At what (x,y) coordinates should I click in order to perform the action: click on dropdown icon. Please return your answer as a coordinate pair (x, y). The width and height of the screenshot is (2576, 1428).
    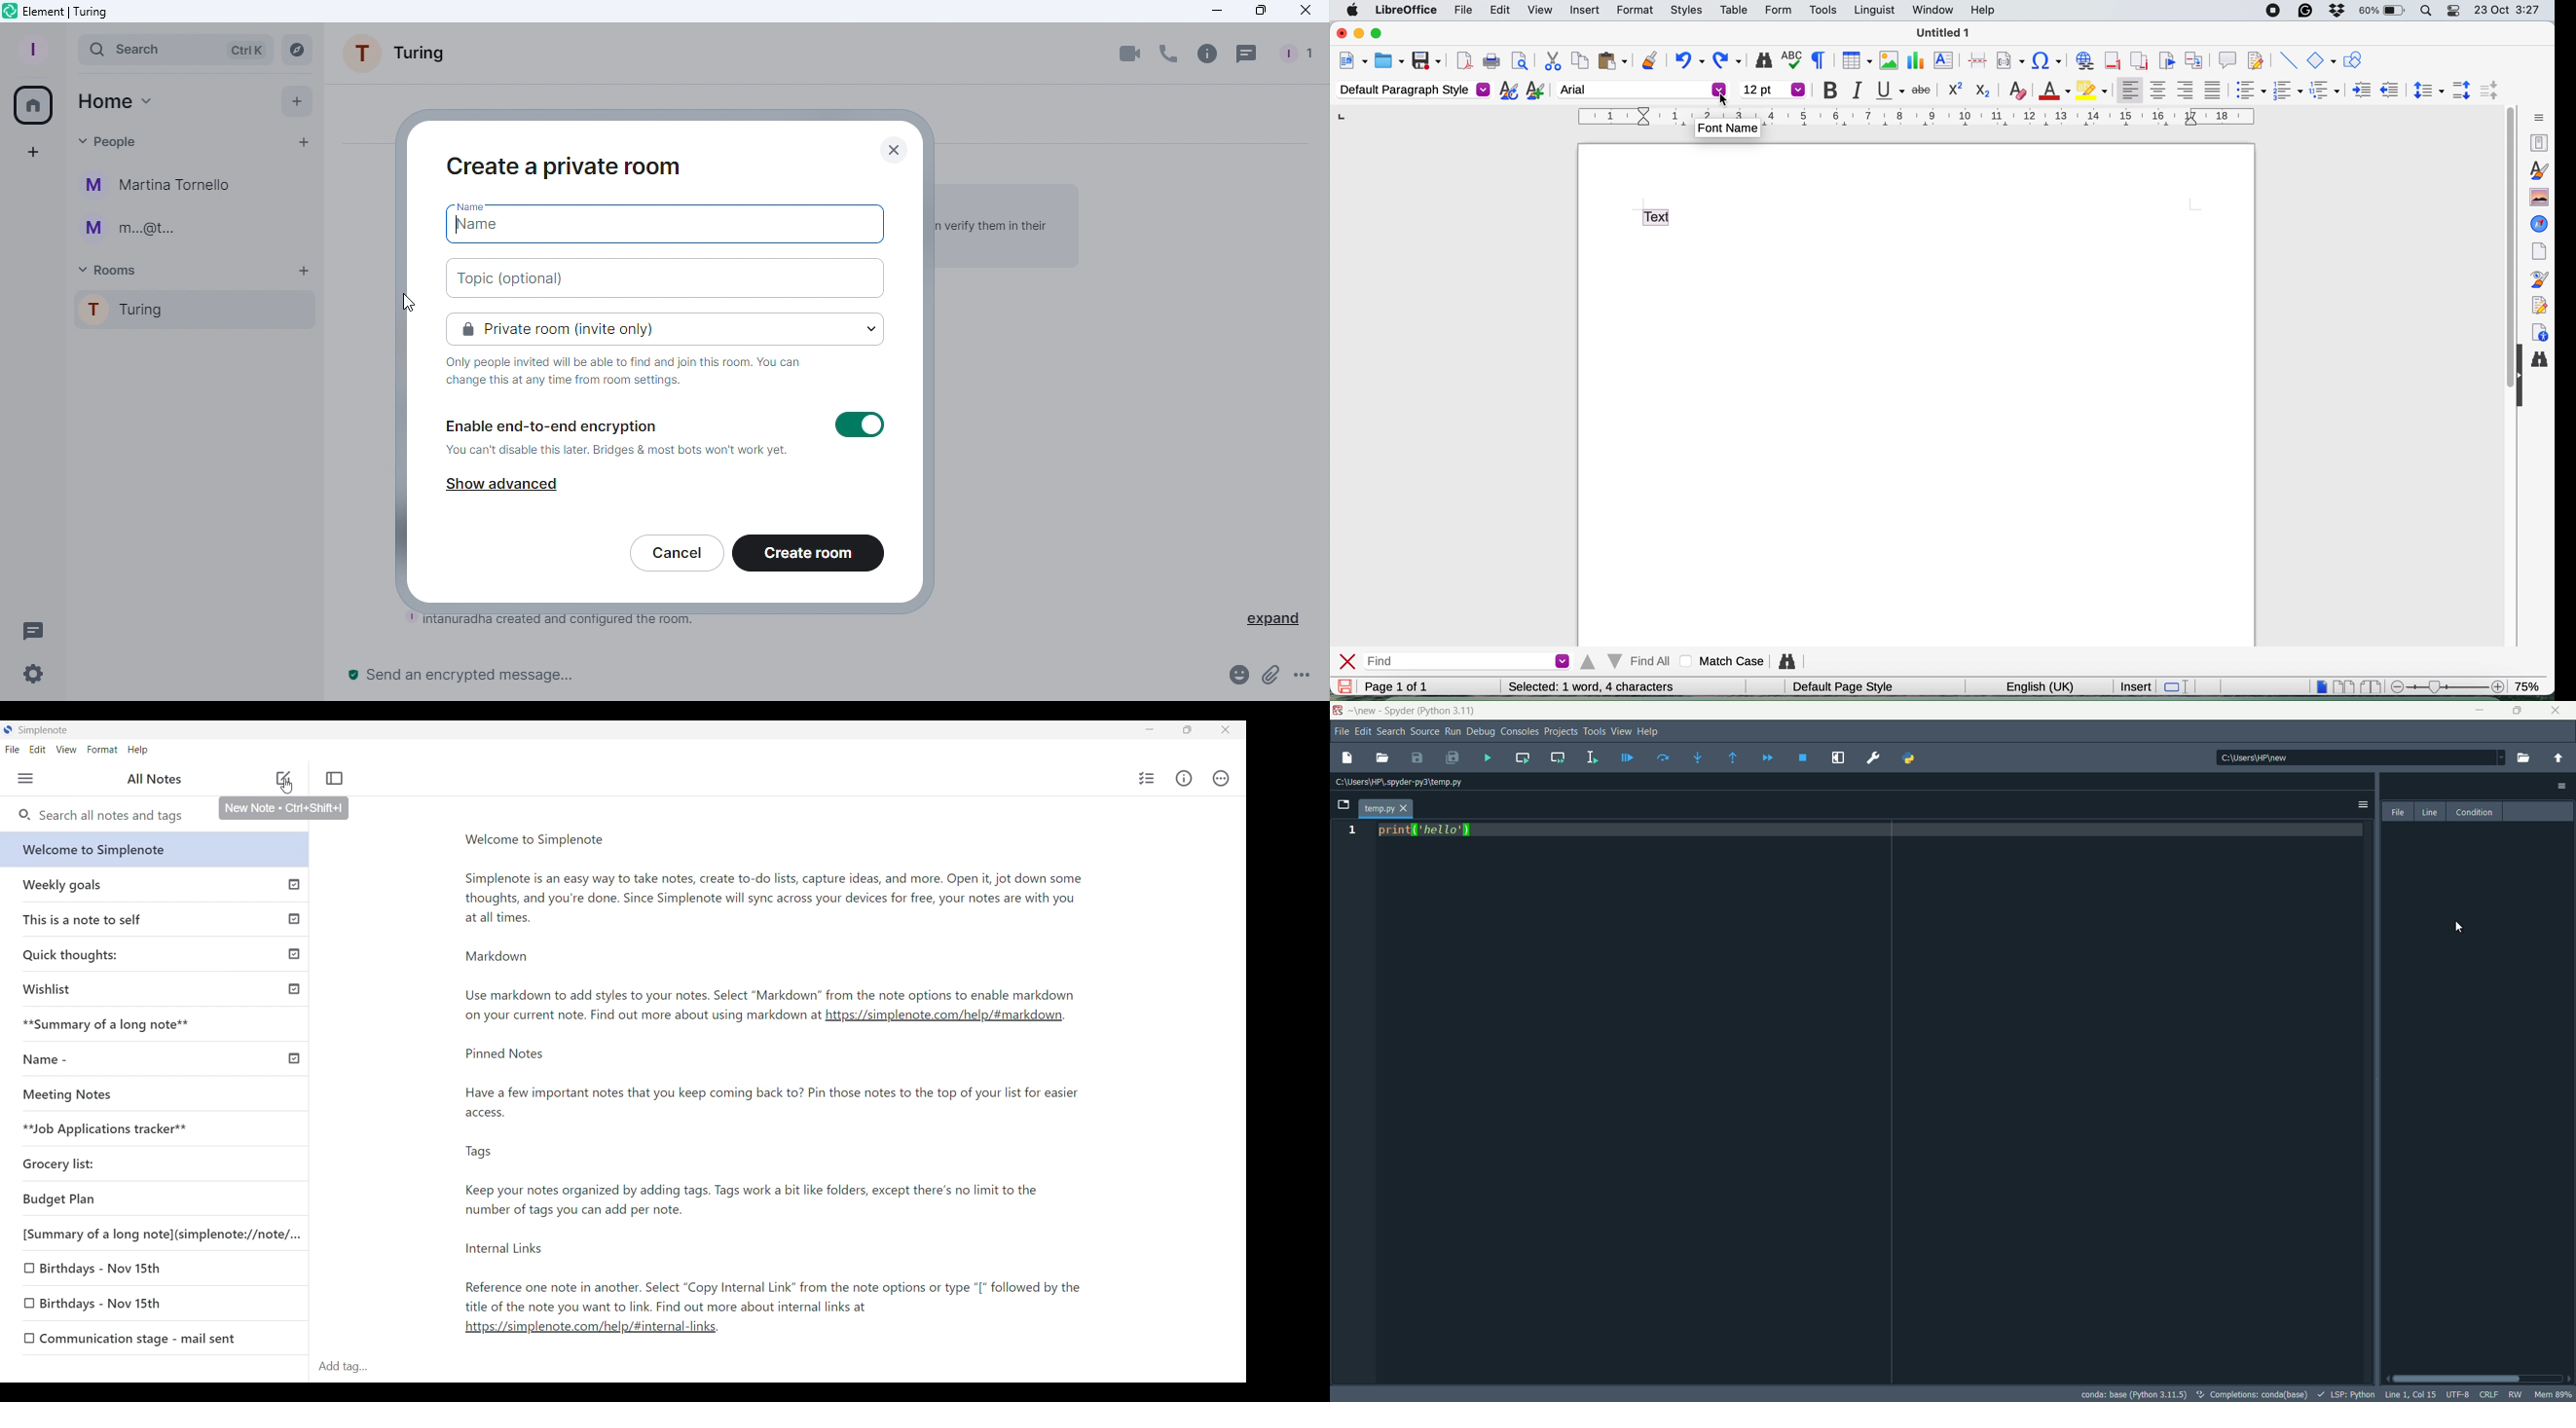
    Looking at the image, I should click on (2494, 756).